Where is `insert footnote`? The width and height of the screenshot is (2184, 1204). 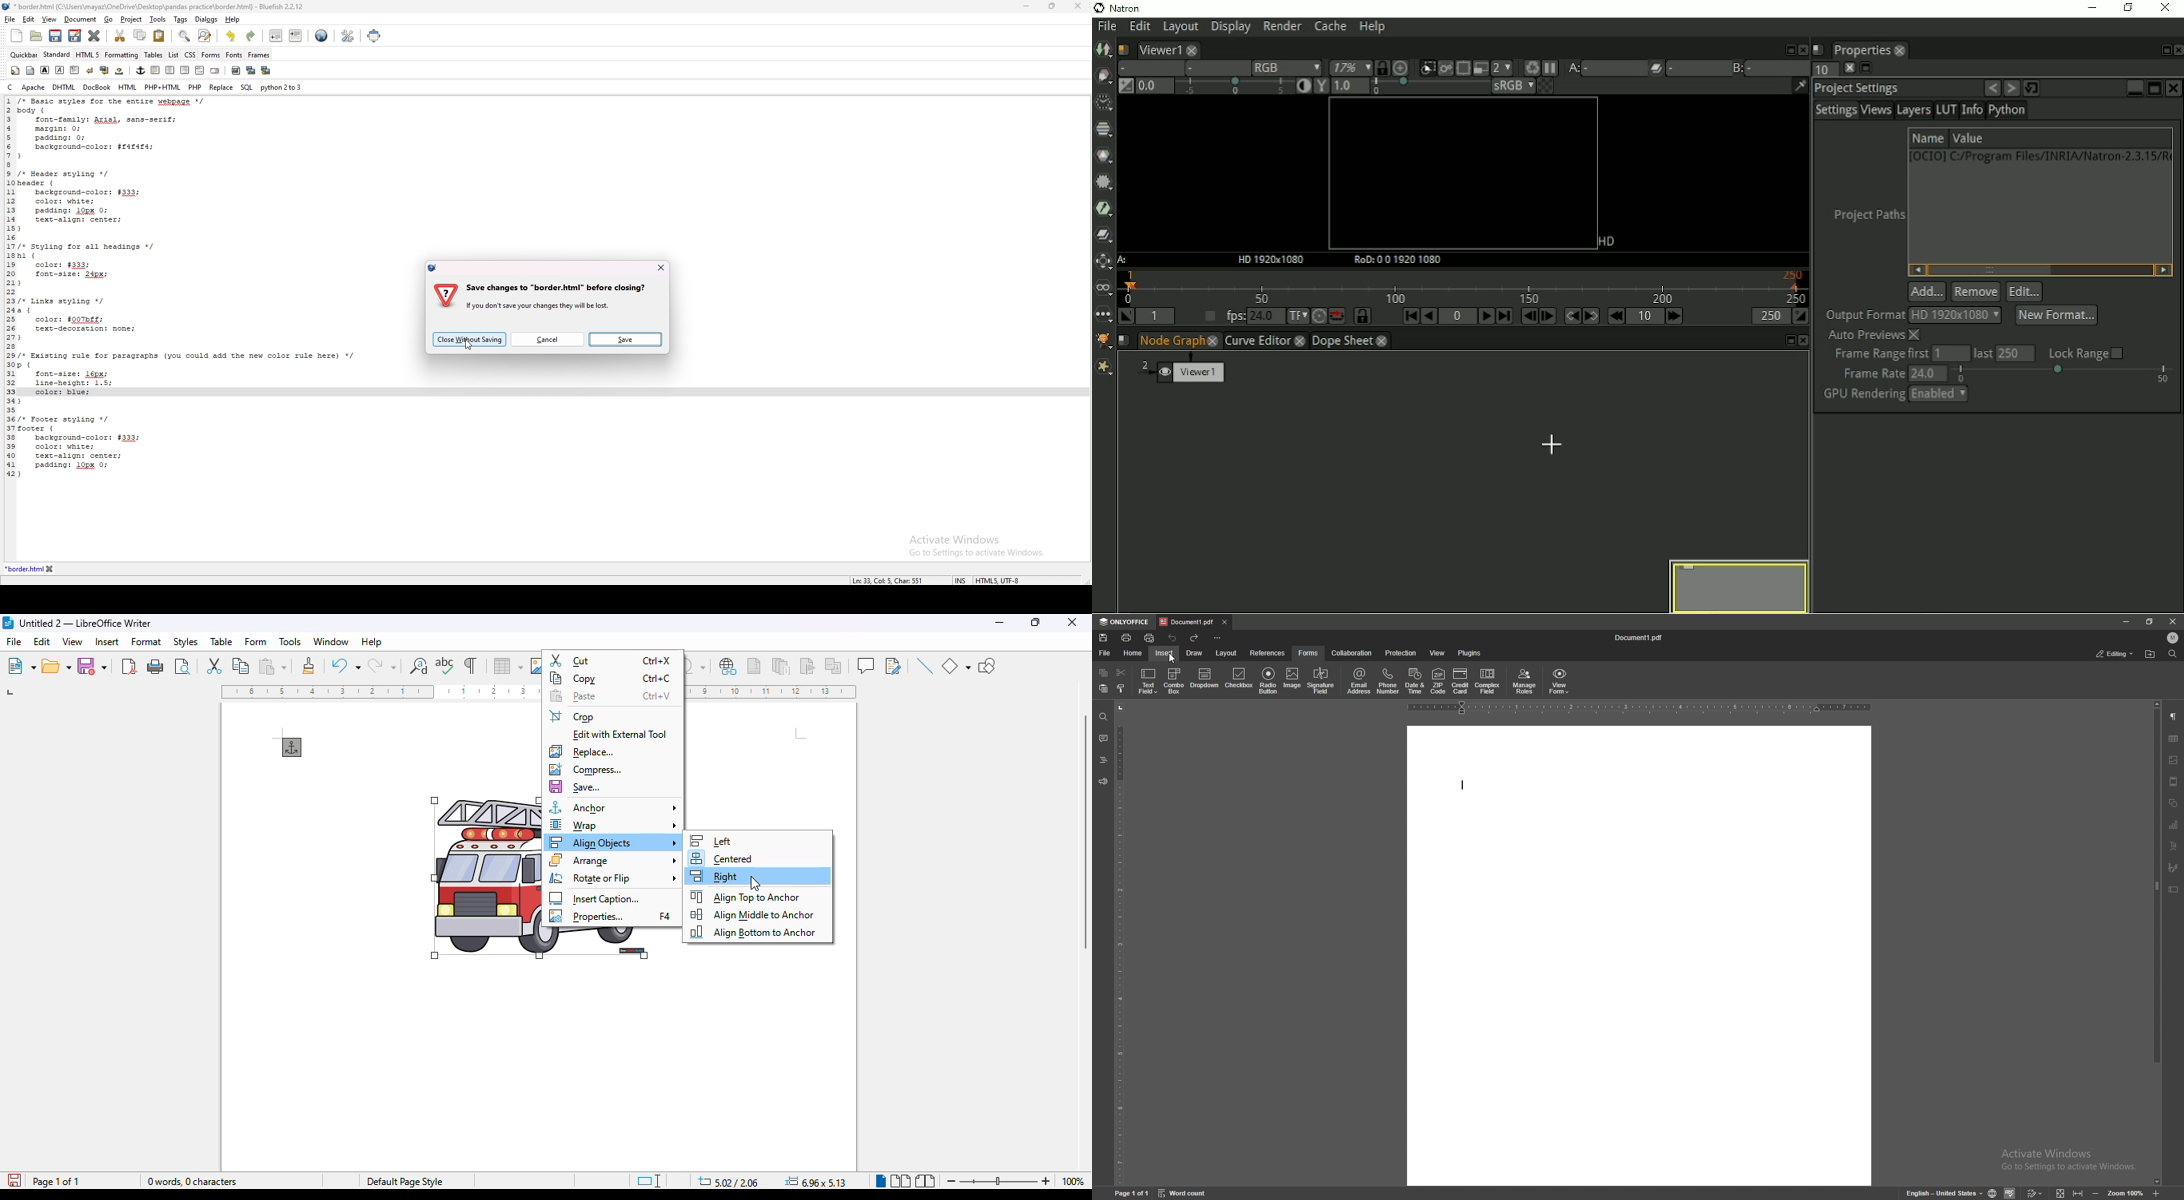
insert footnote is located at coordinates (754, 666).